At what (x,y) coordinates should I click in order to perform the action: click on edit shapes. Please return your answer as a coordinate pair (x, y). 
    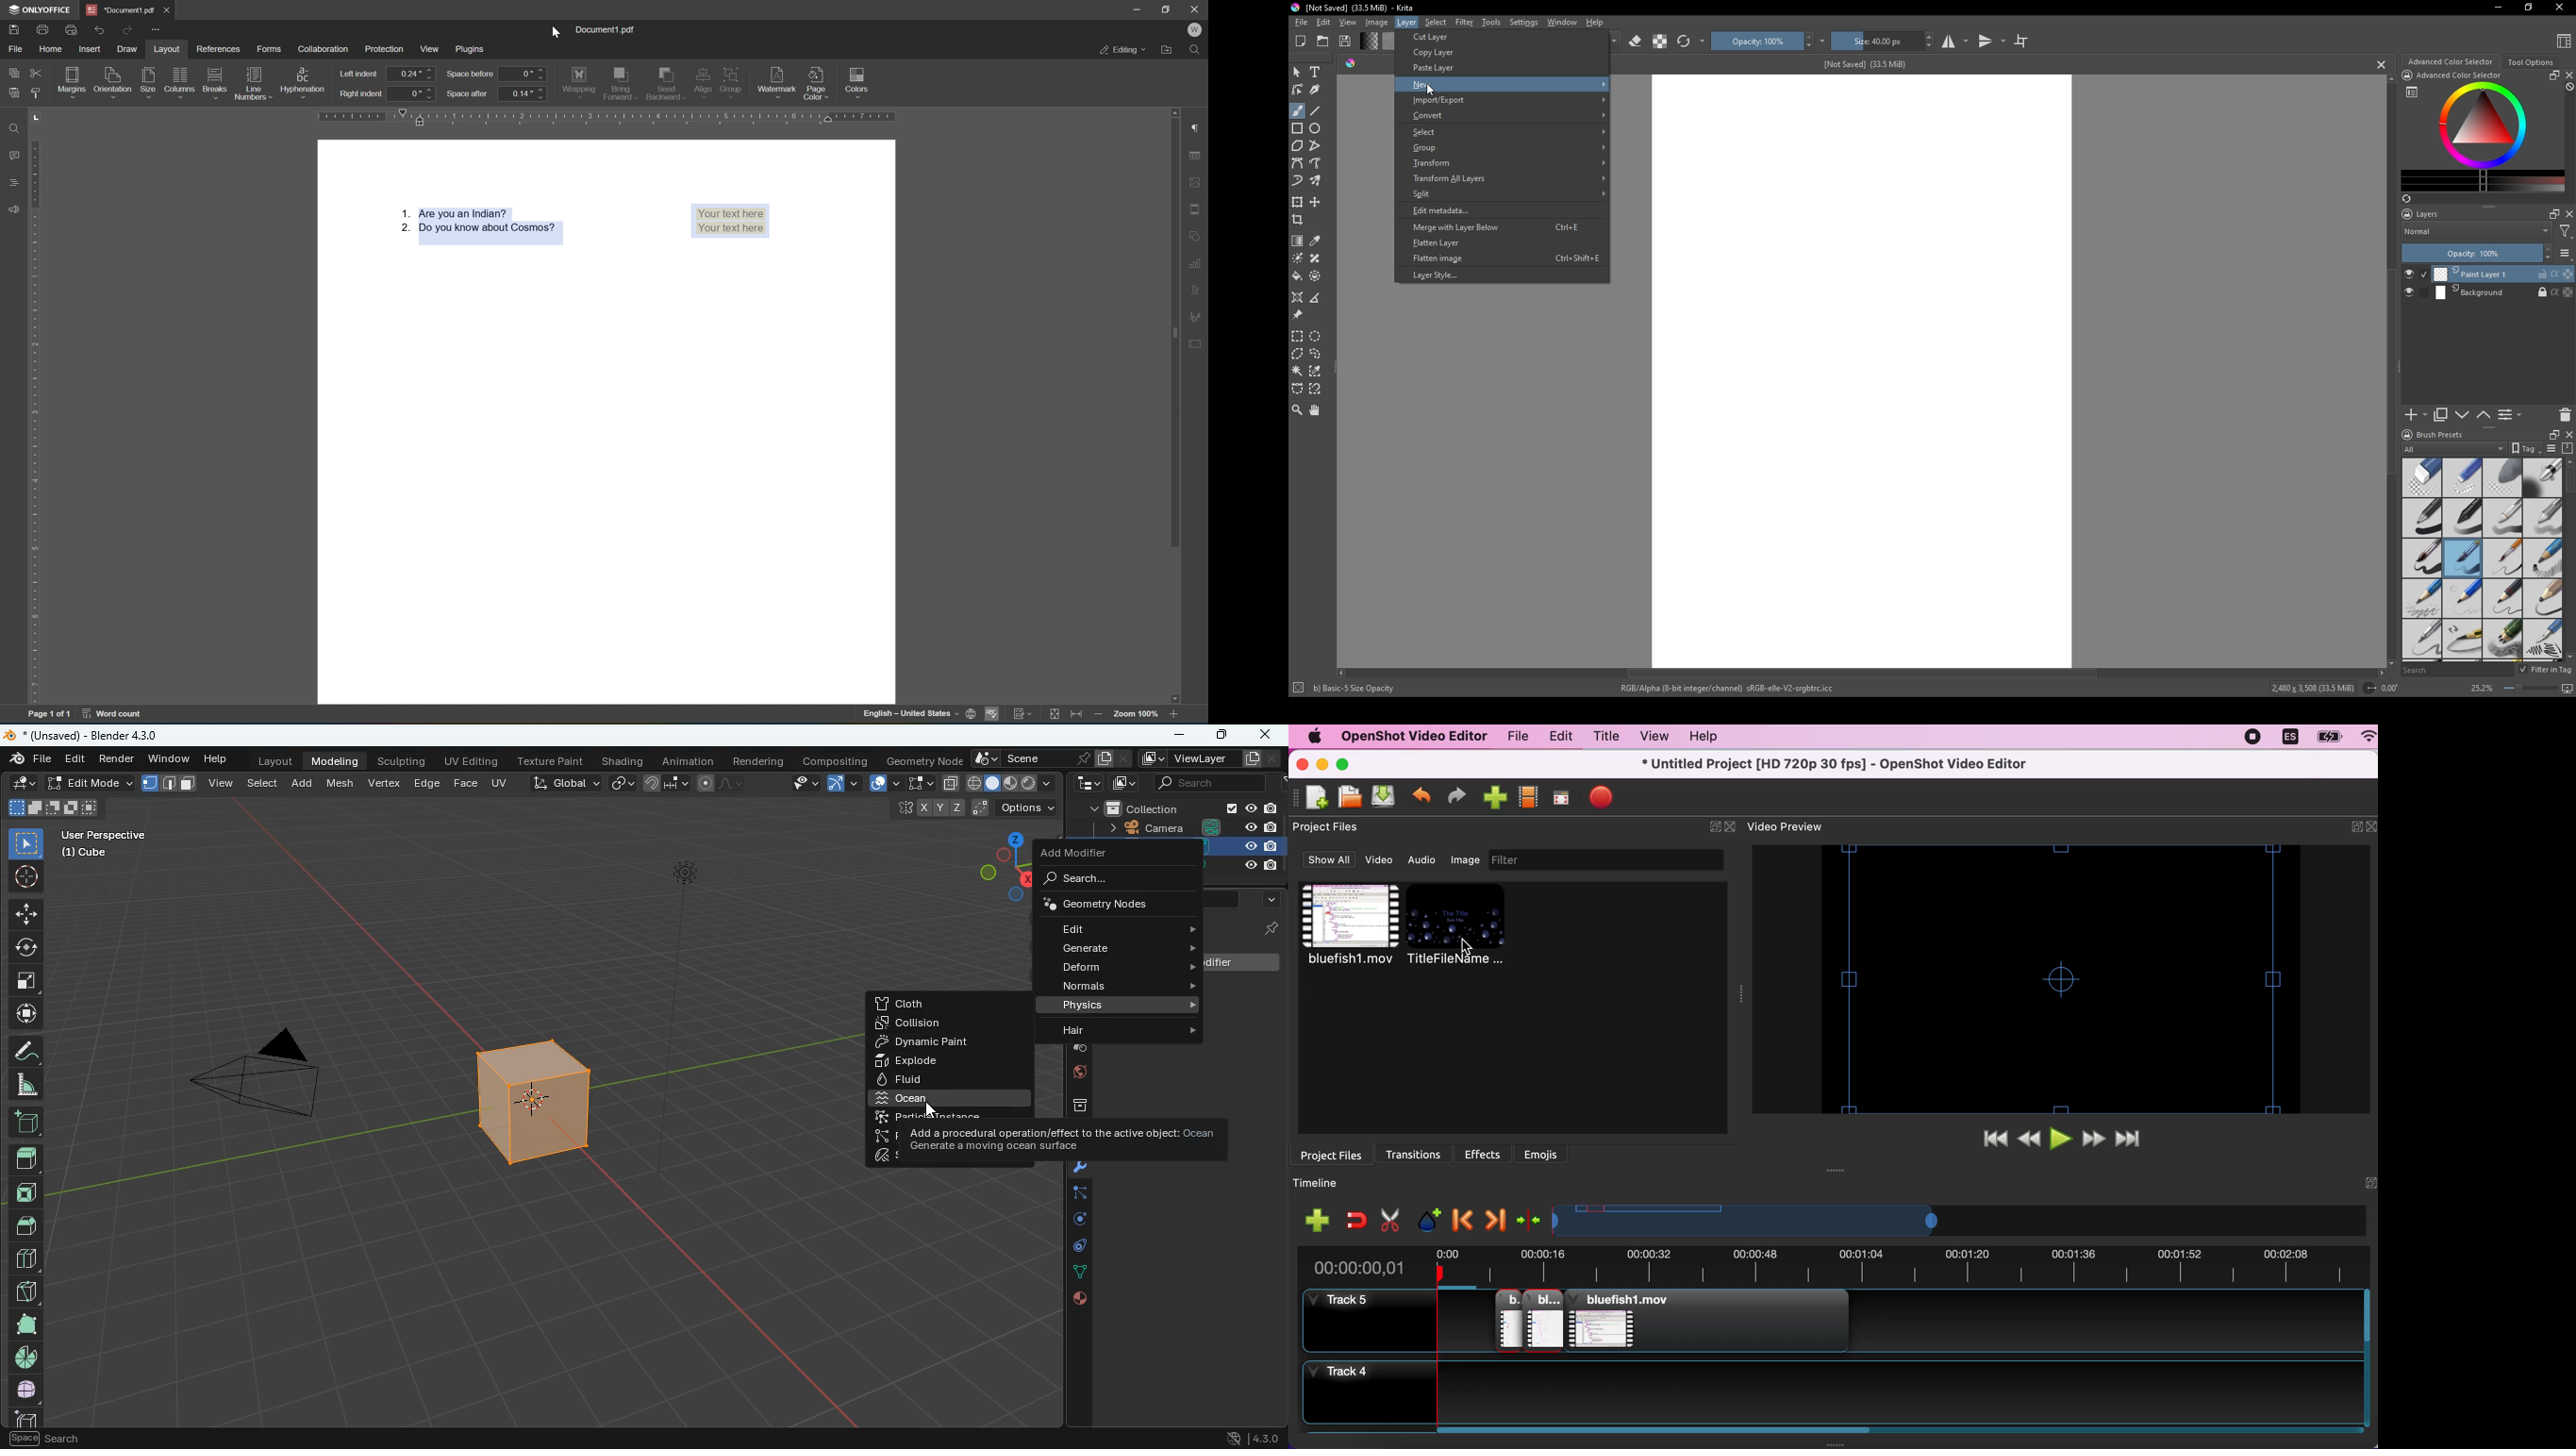
    Looking at the image, I should click on (1299, 90).